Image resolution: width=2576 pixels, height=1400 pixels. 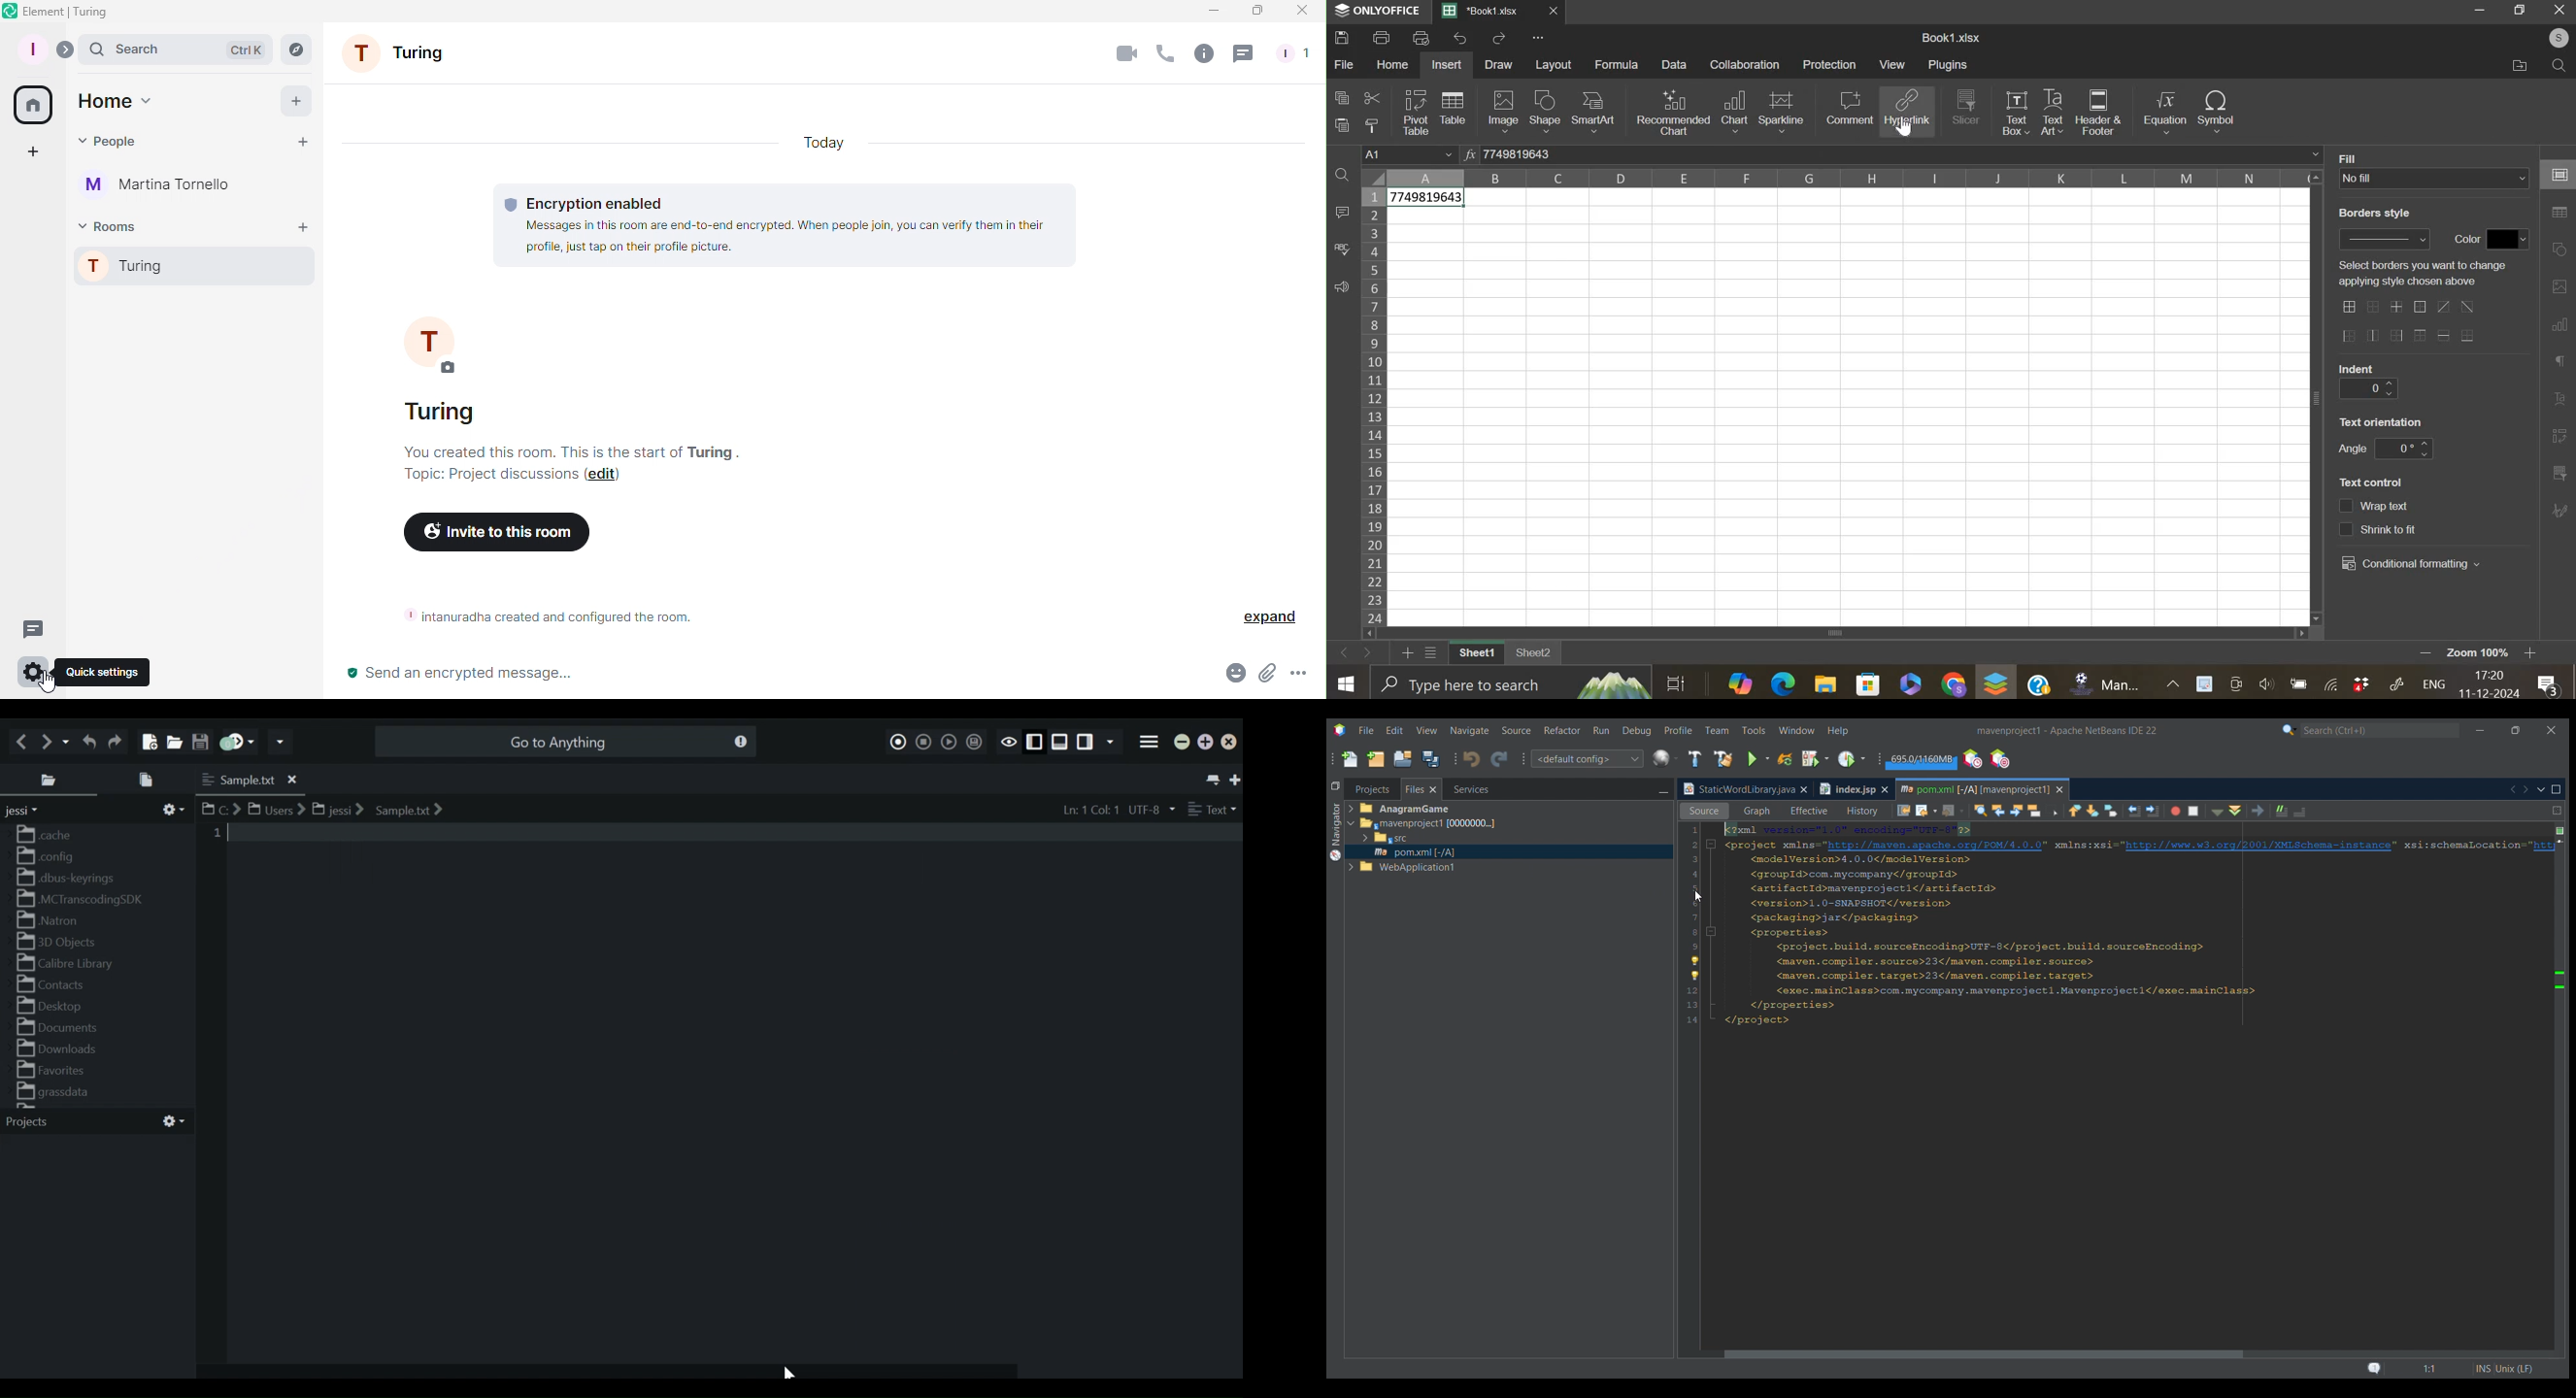 What do you see at coordinates (1427, 731) in the screenshot?
I see `View menu` at bounding box center [1427, 731].